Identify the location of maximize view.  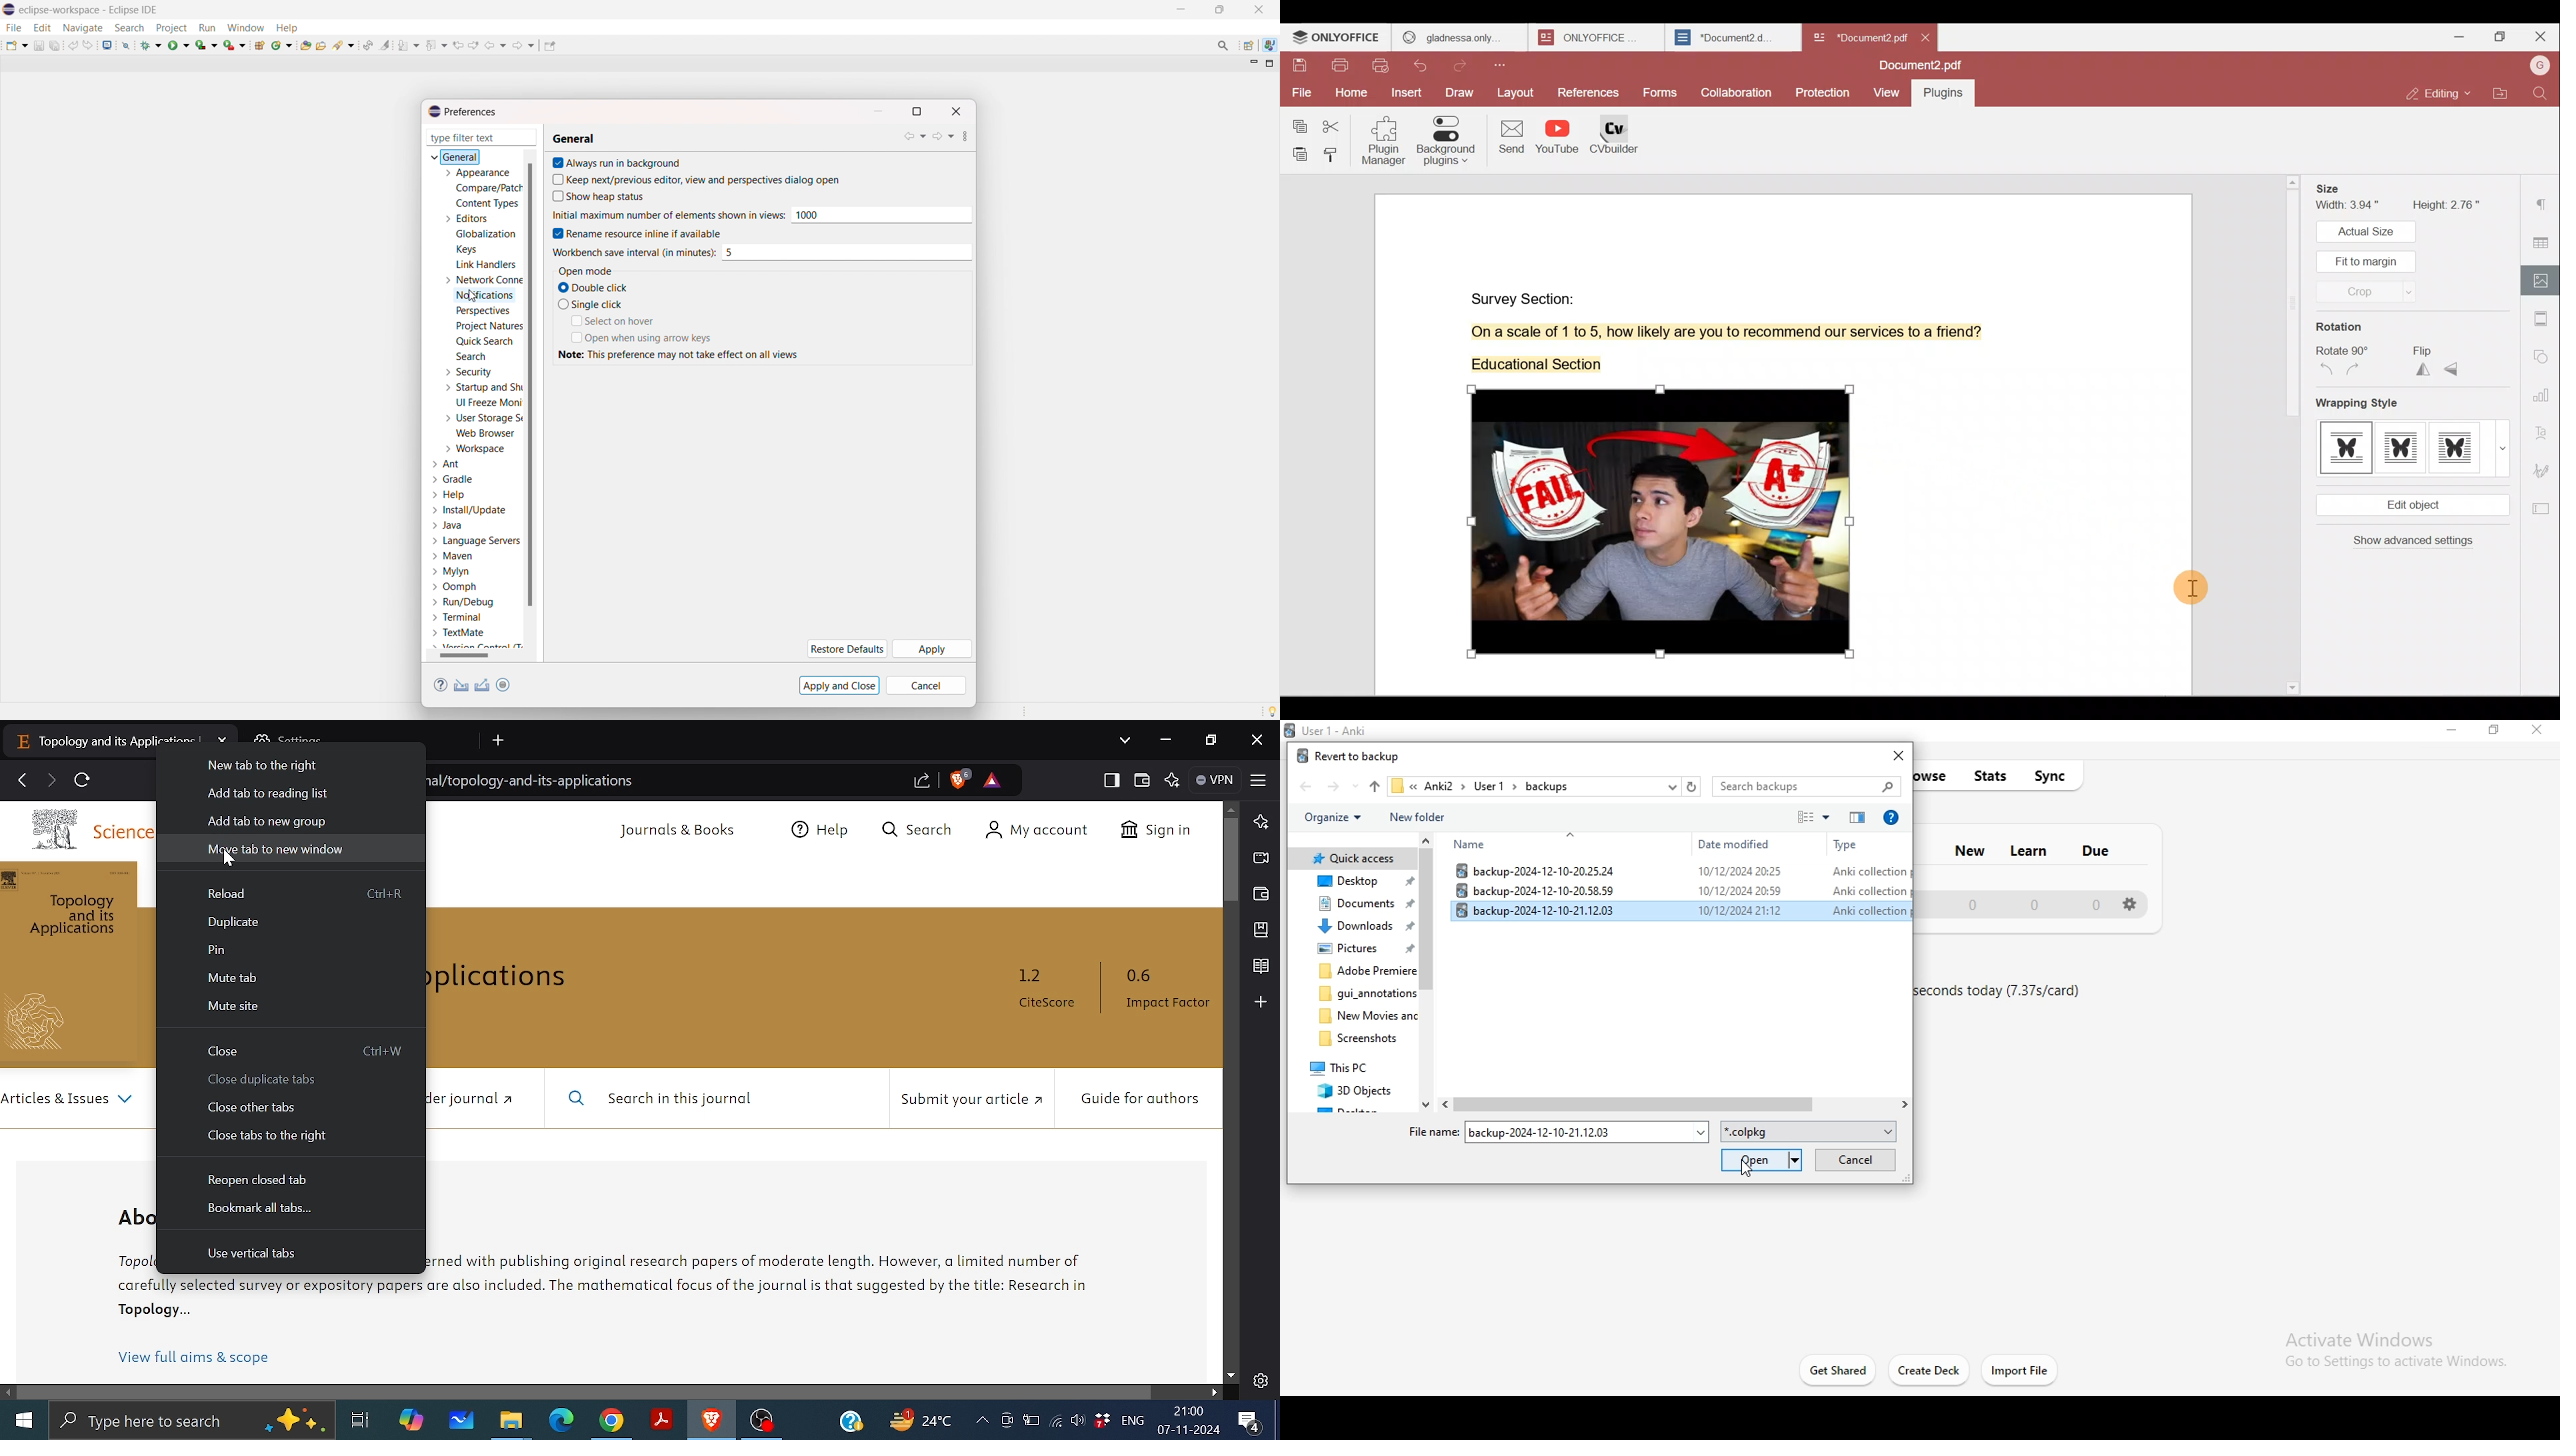
(1270, 63).